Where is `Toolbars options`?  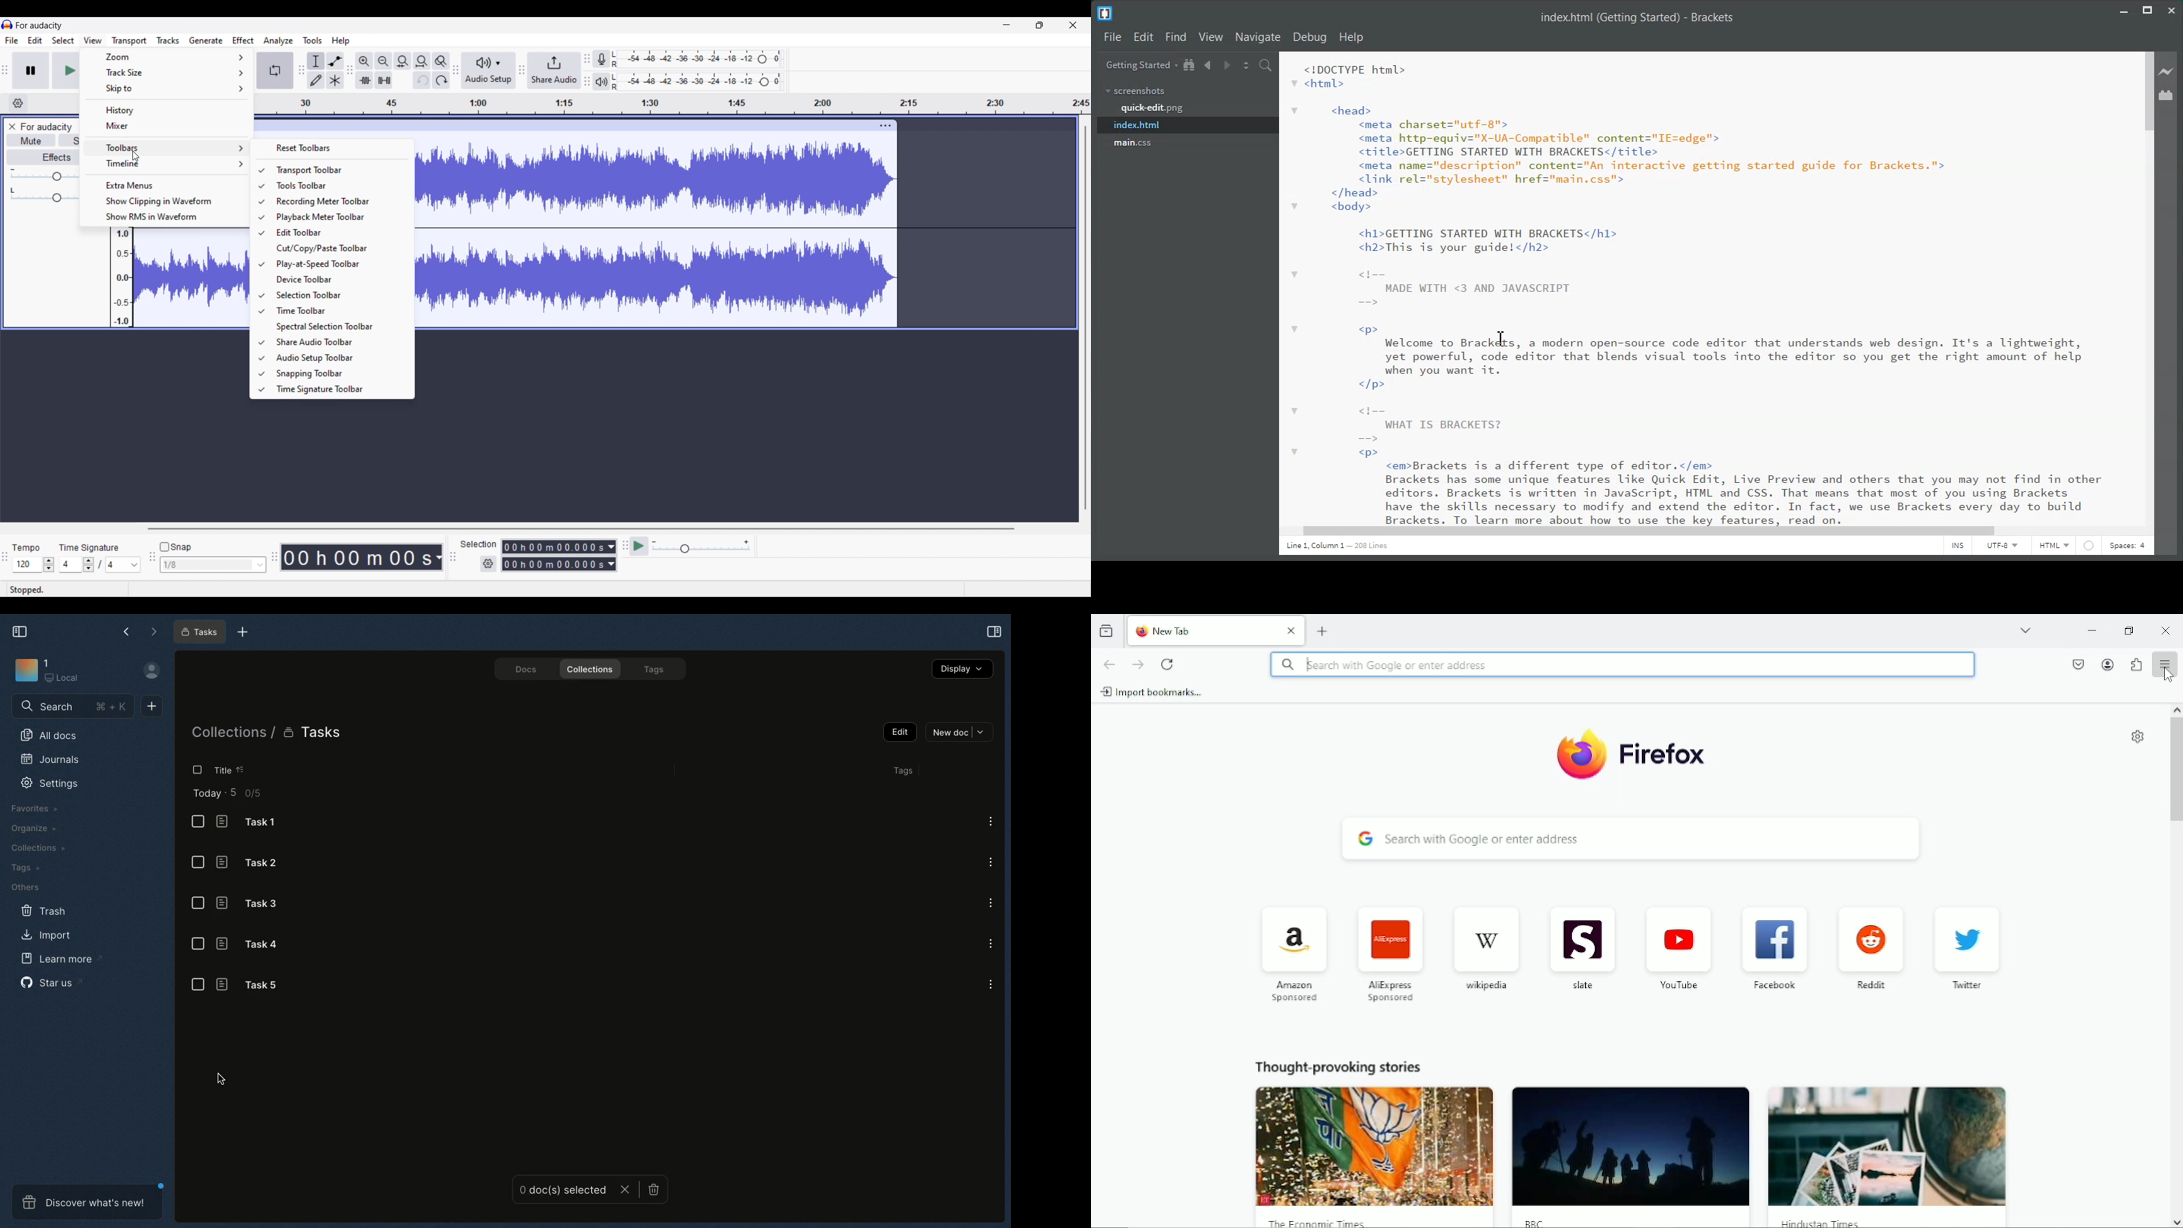
Toolbars options is located at coordinates (166, 147).